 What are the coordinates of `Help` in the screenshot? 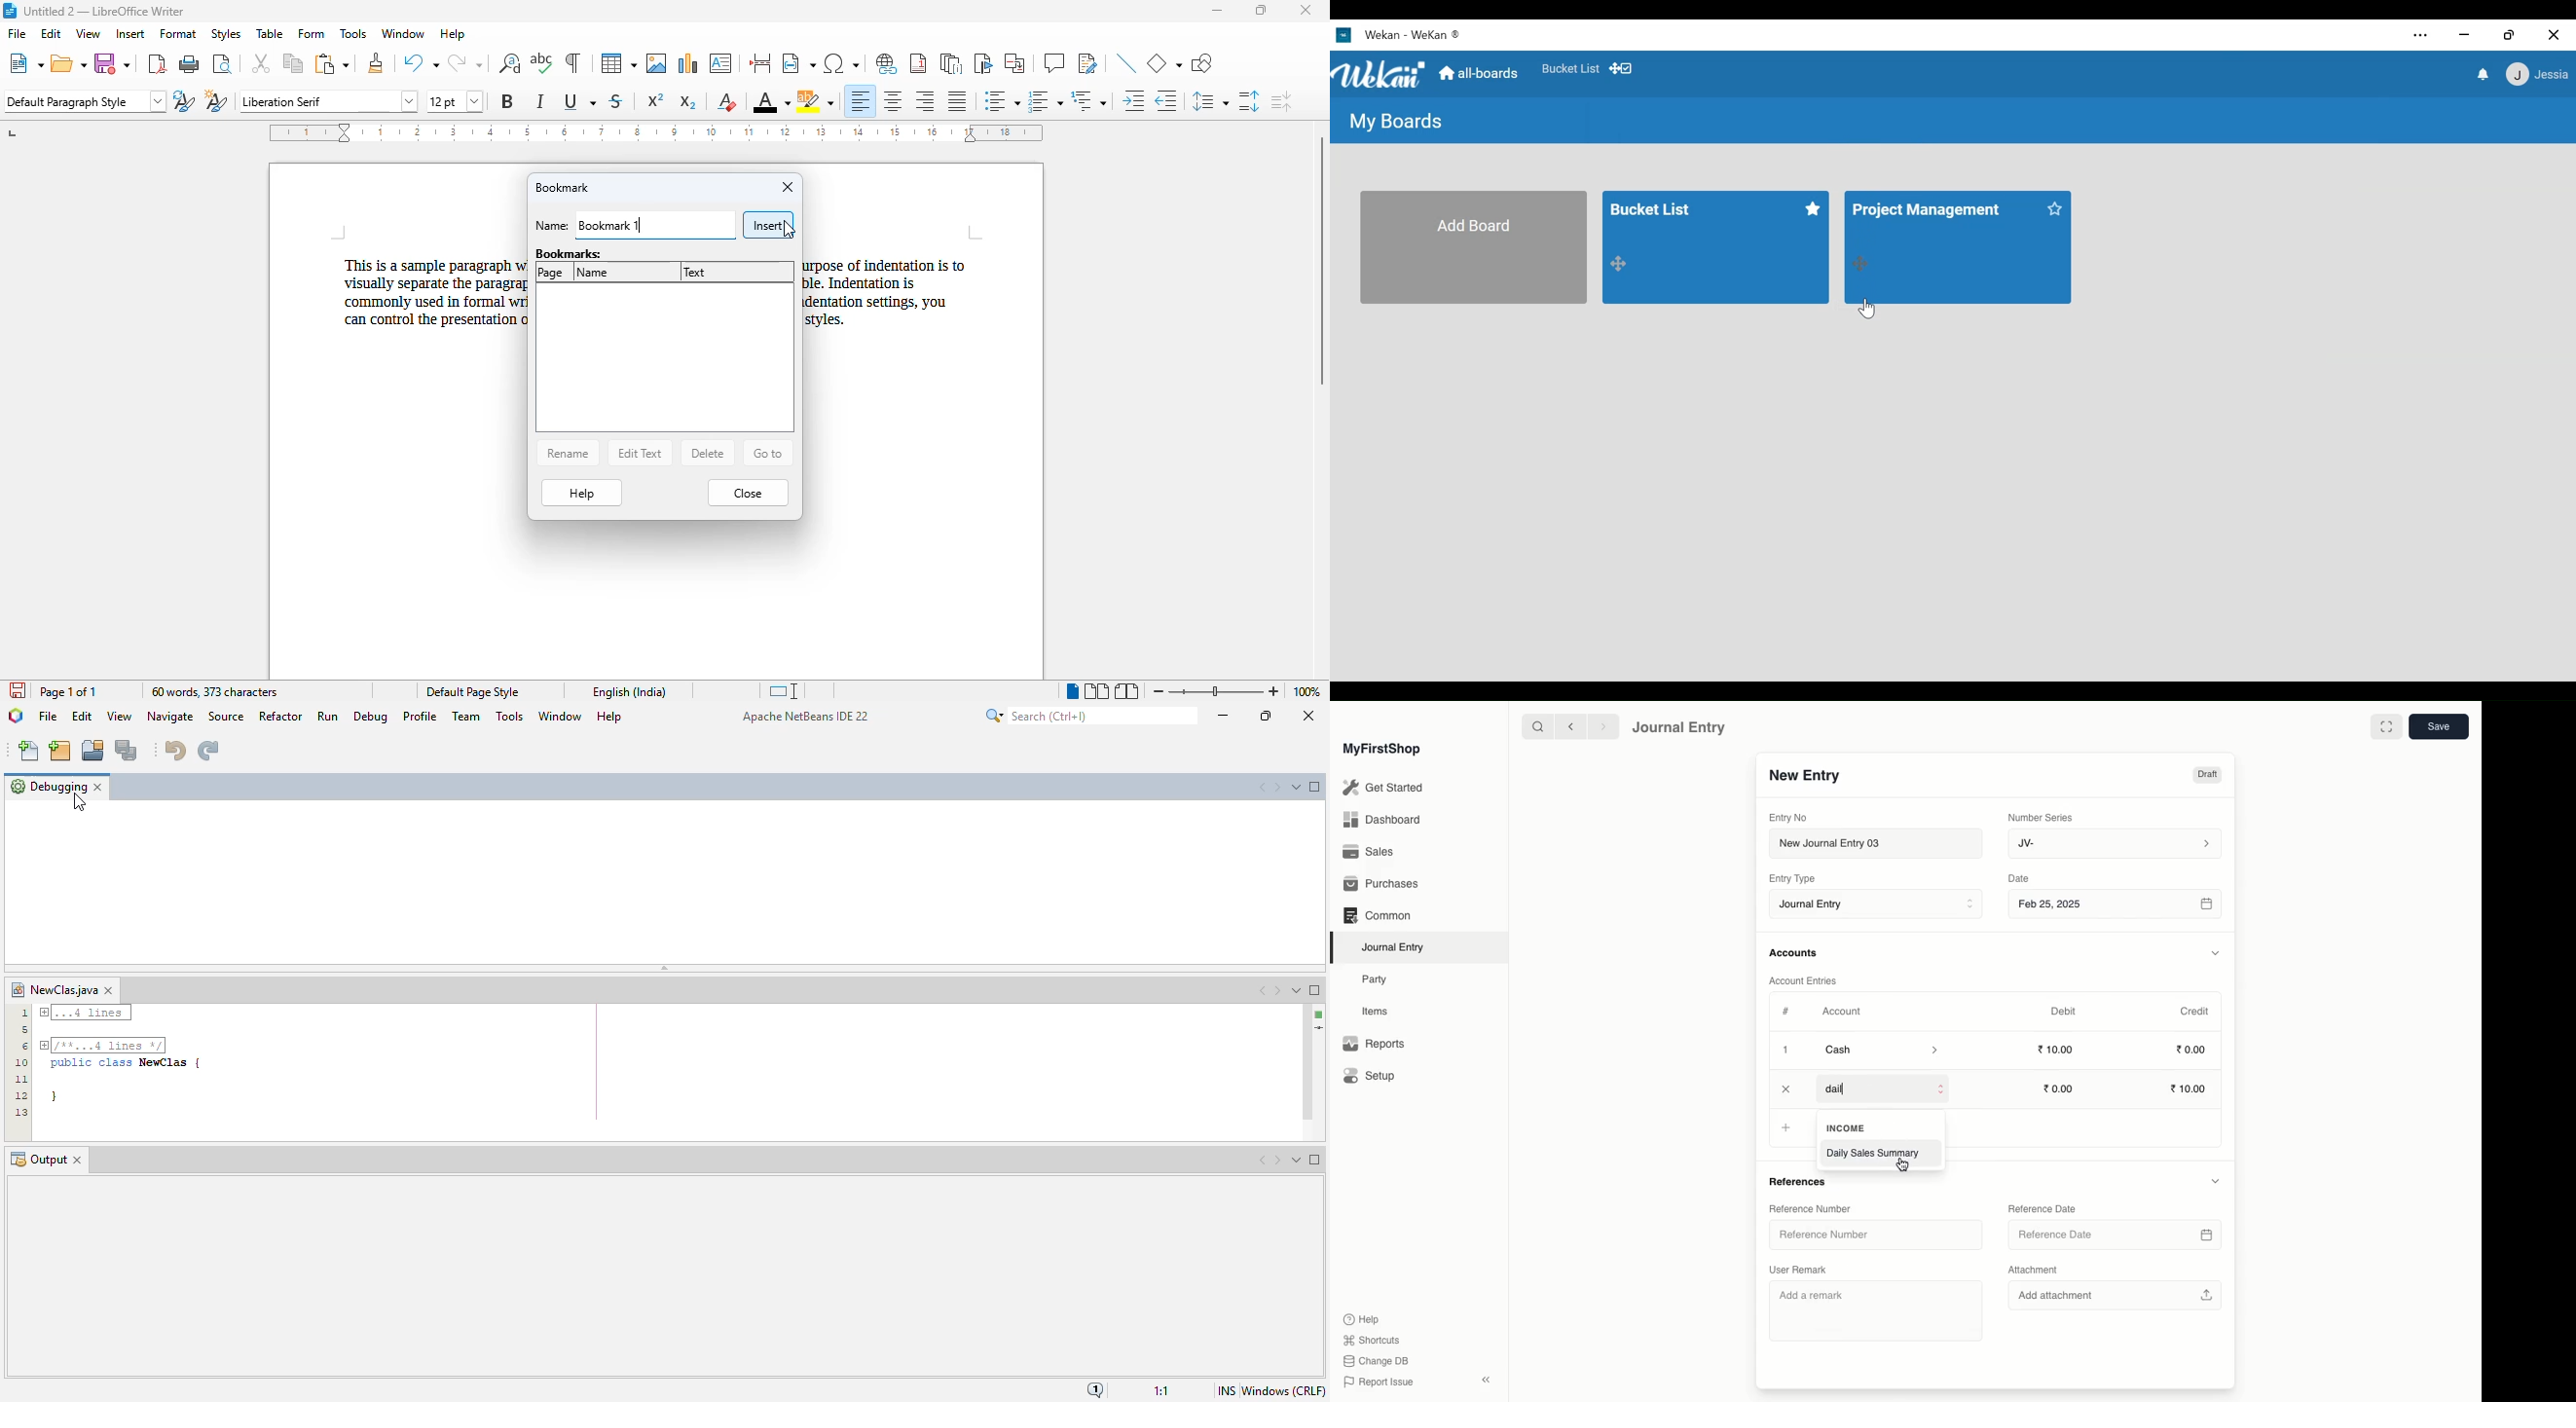 It's located at (1359, 1318).